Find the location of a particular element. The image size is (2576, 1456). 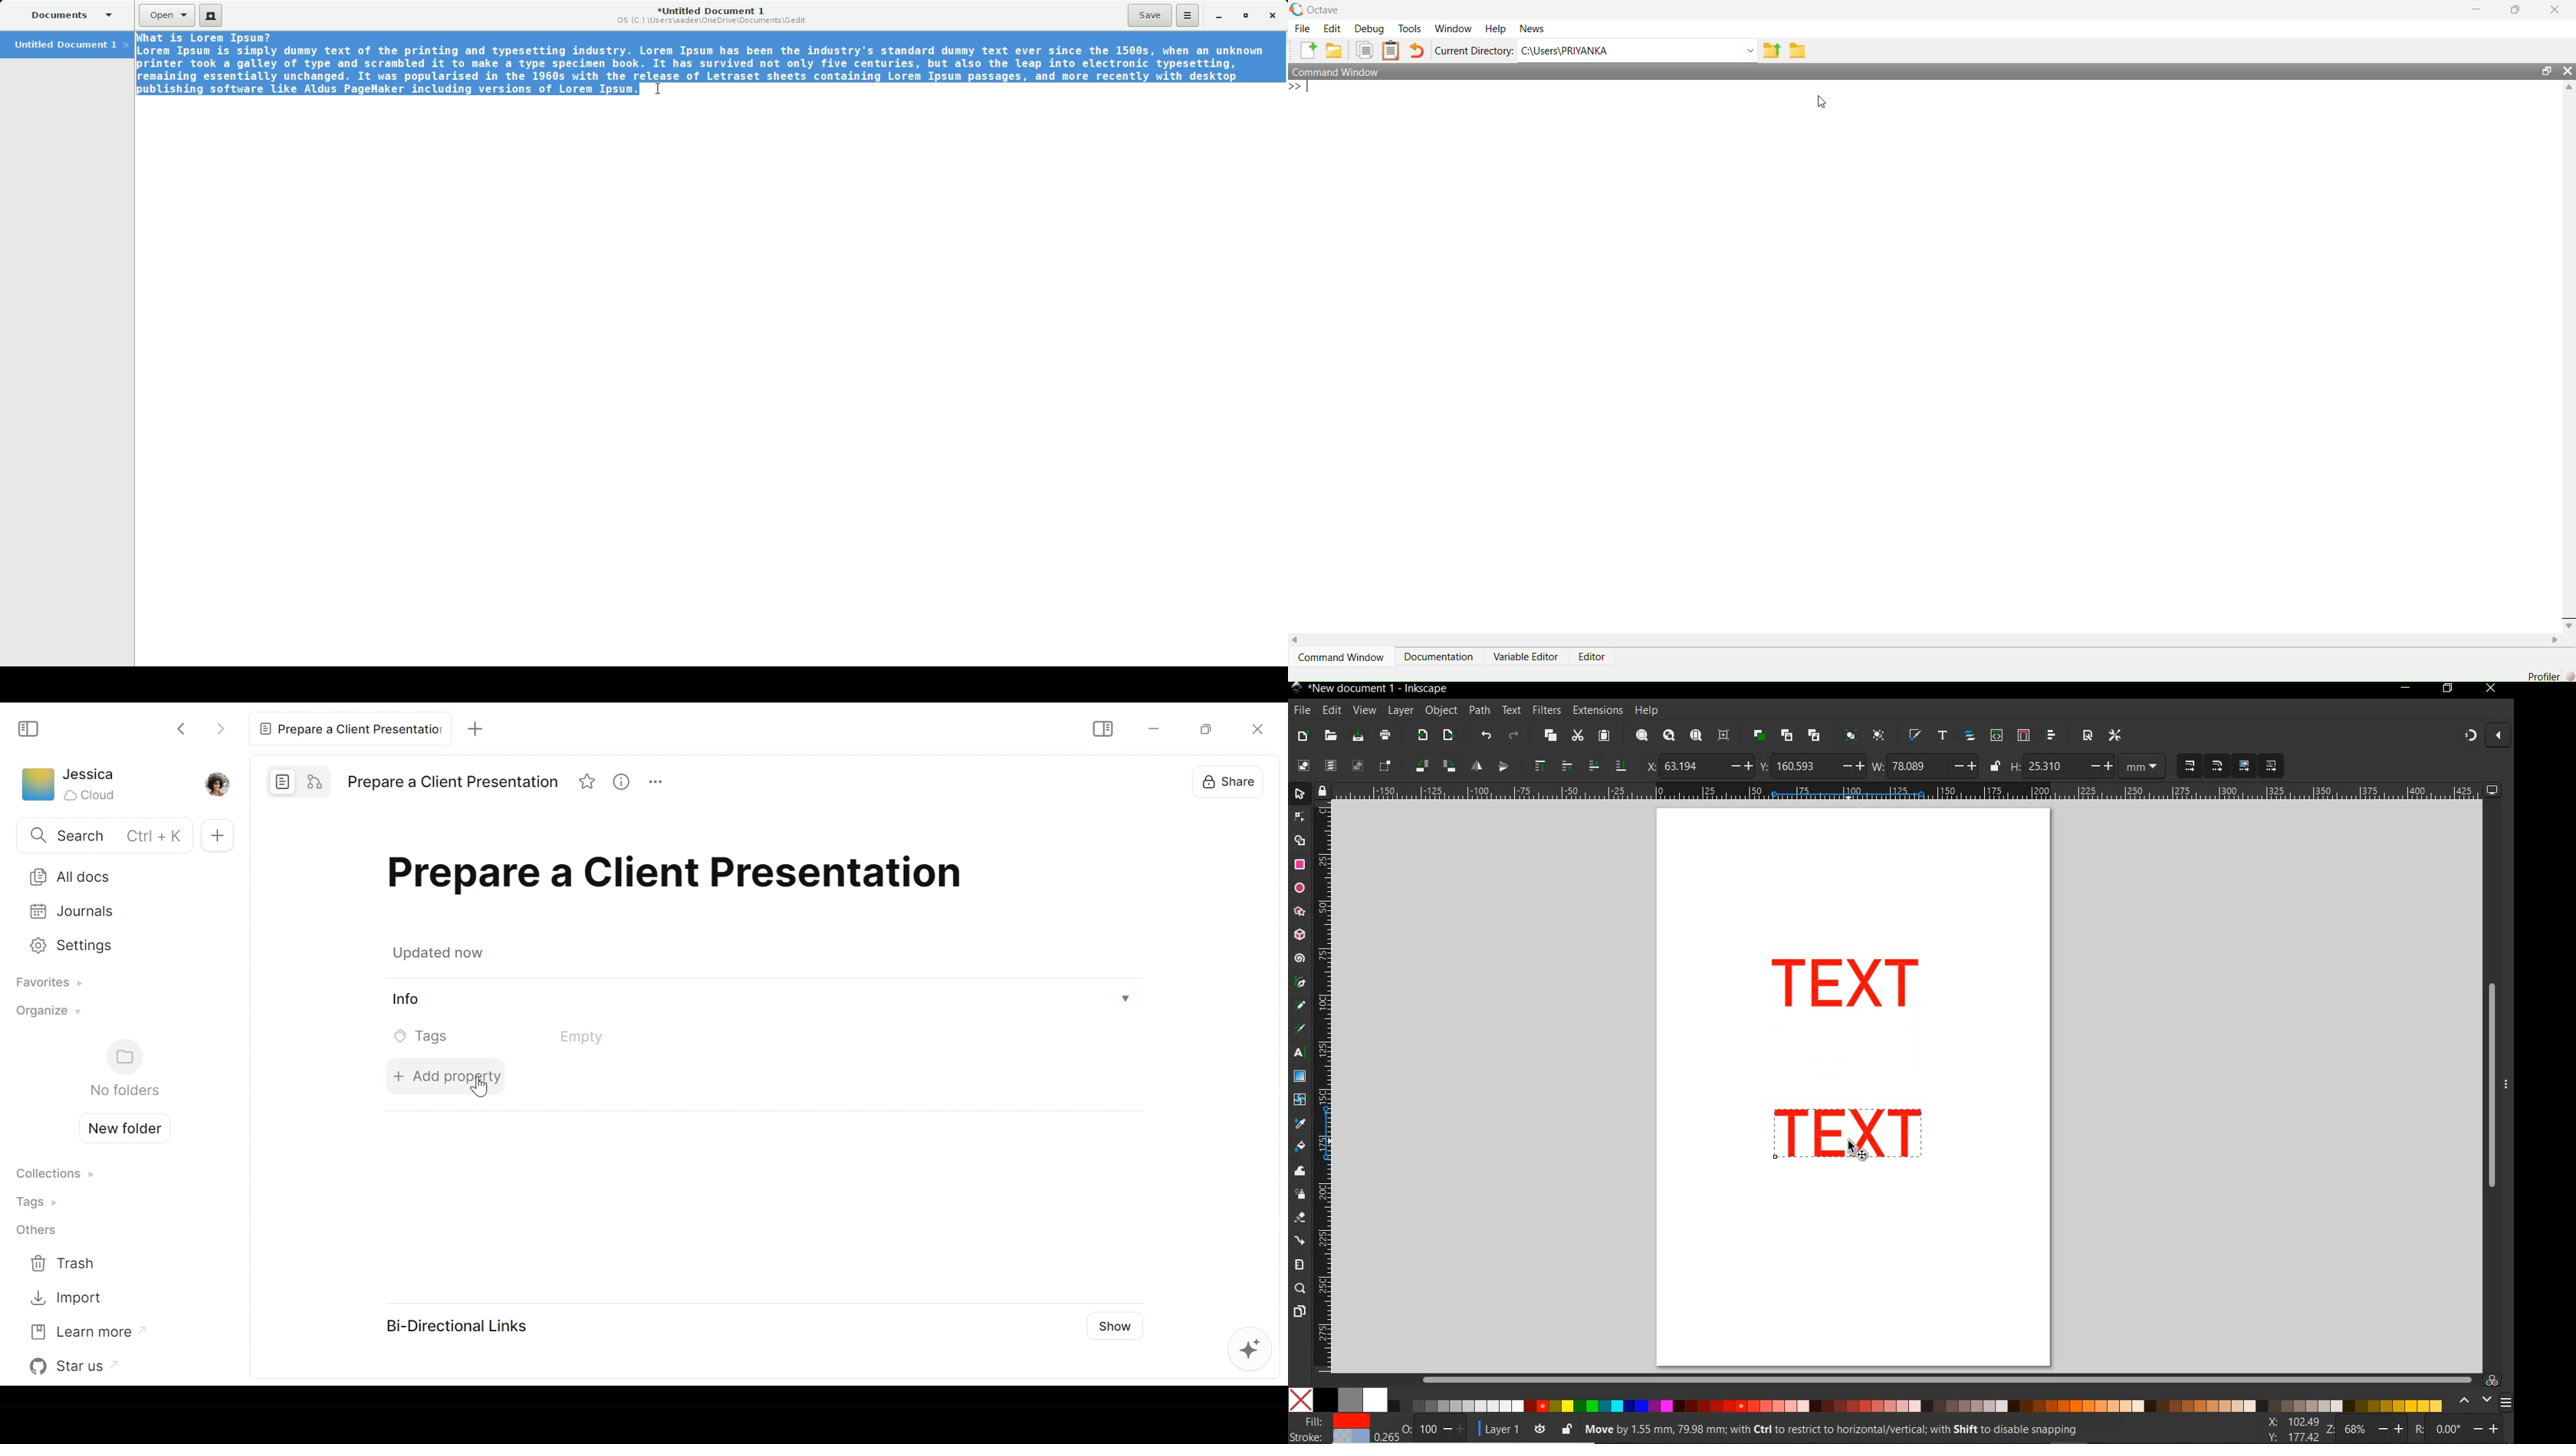

Create new folder is located at coordinates (119, 1127).